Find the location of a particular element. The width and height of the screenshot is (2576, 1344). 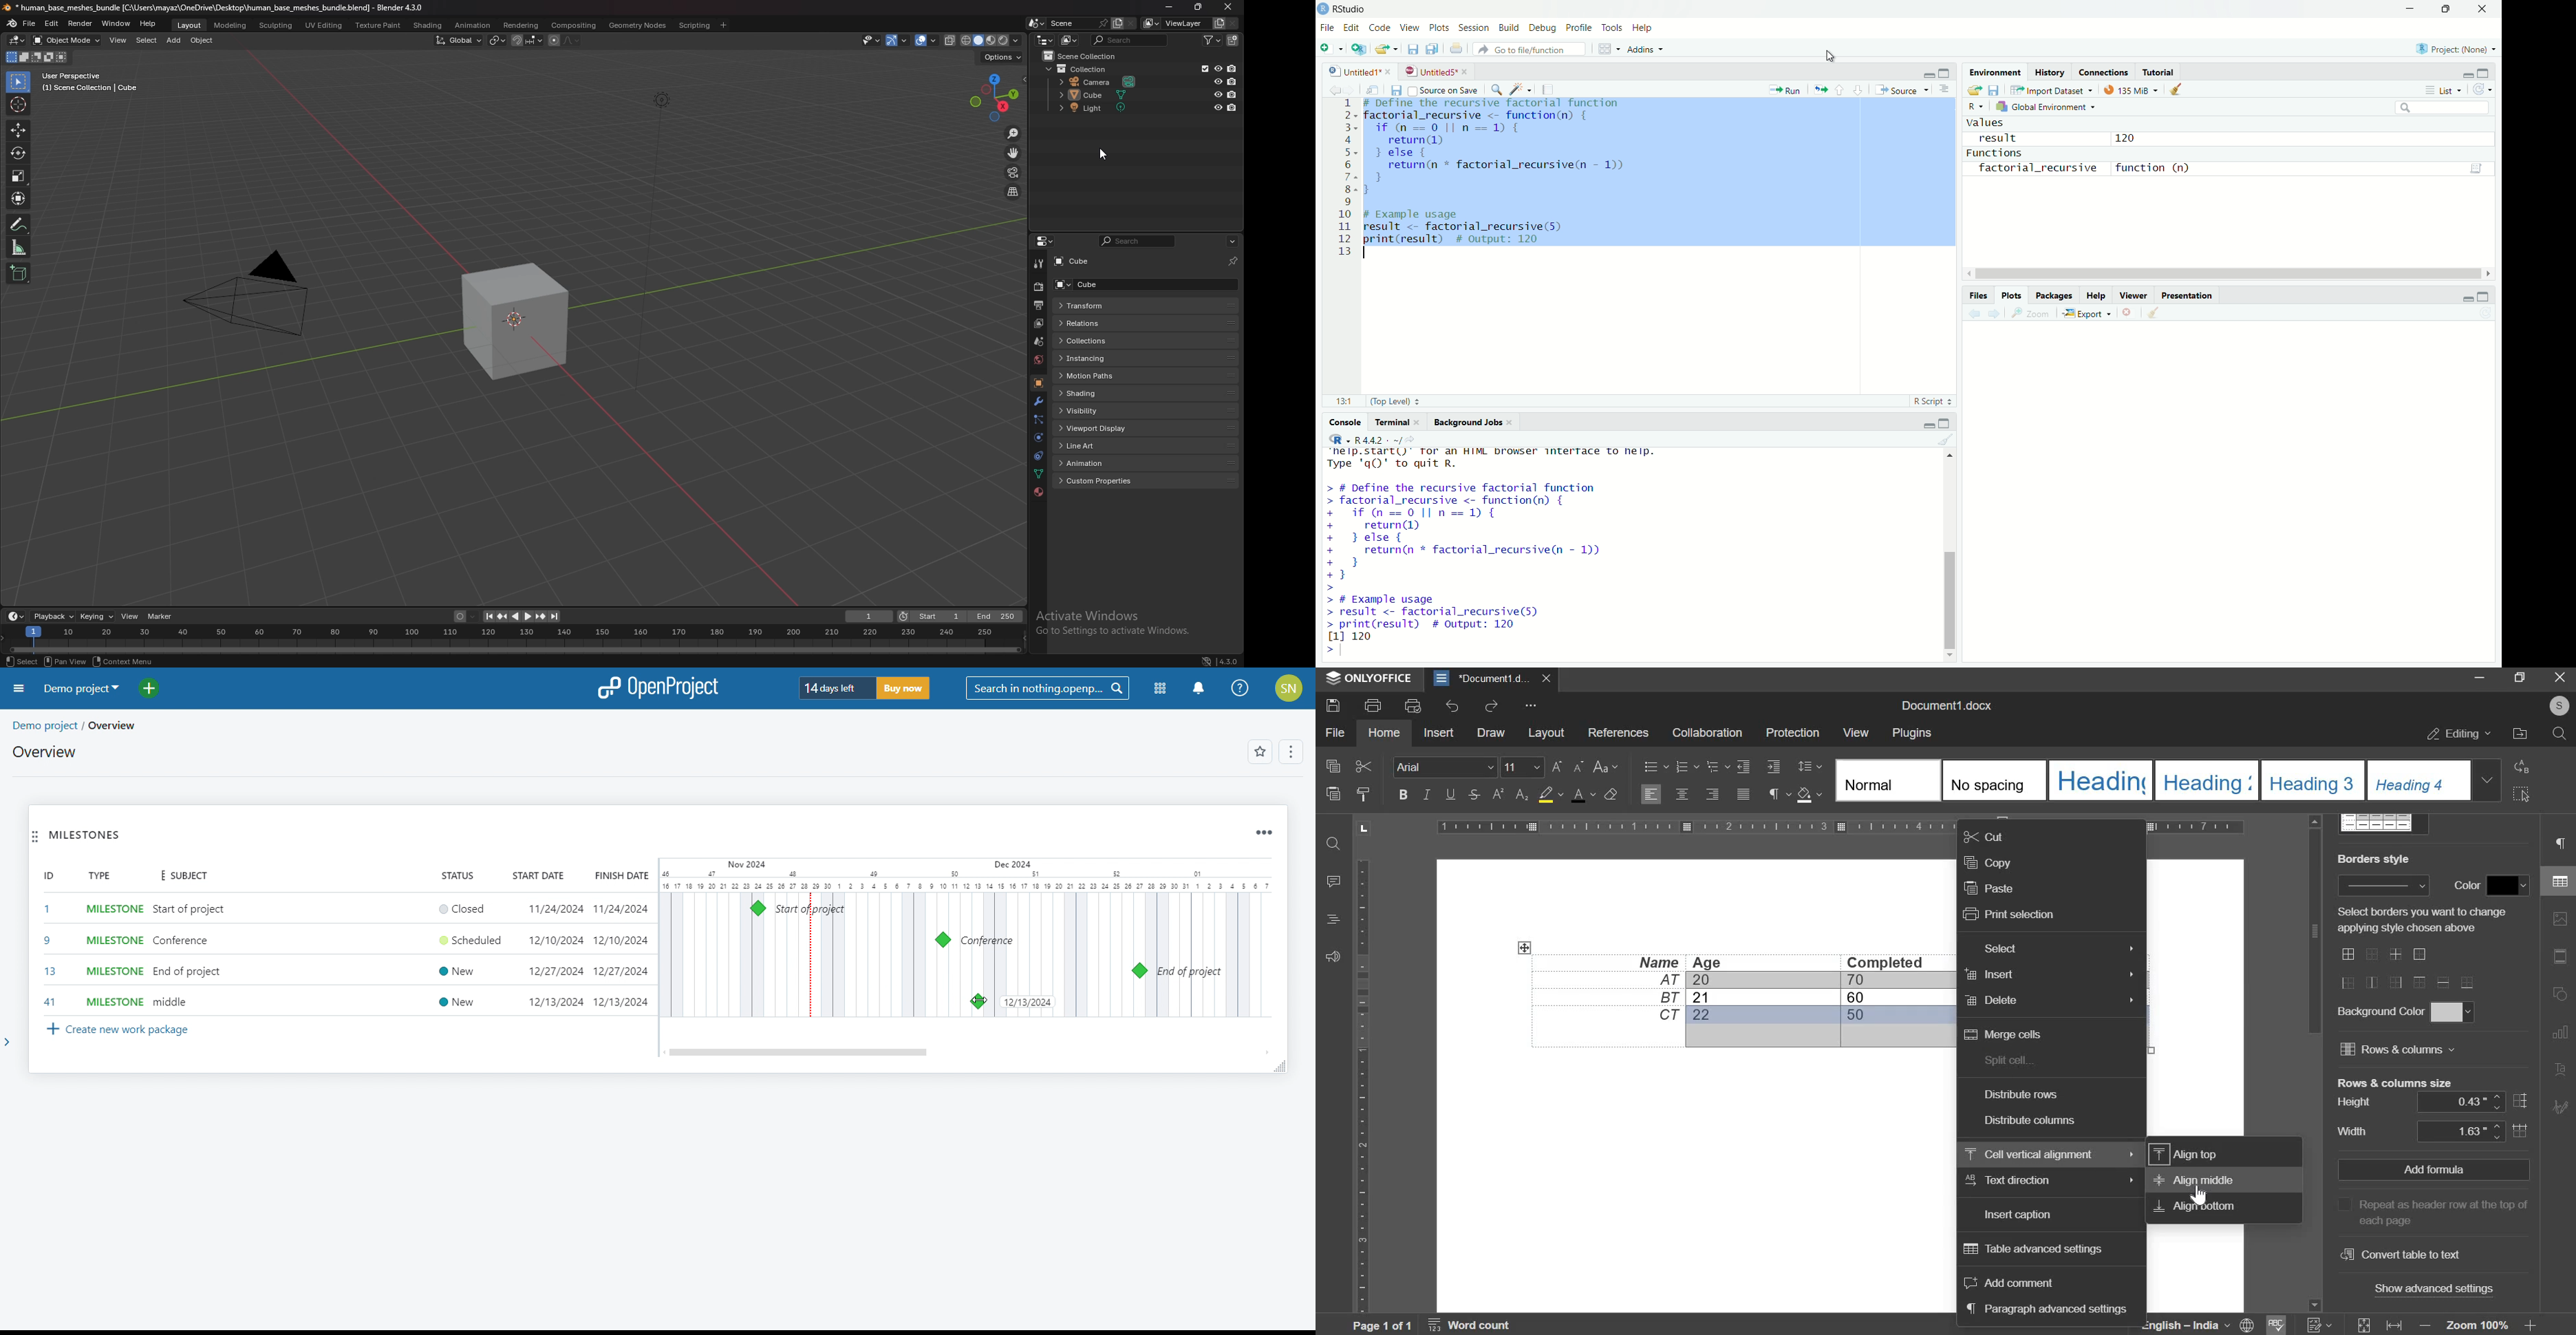

spell check is located at coordinates (2280, 1323).